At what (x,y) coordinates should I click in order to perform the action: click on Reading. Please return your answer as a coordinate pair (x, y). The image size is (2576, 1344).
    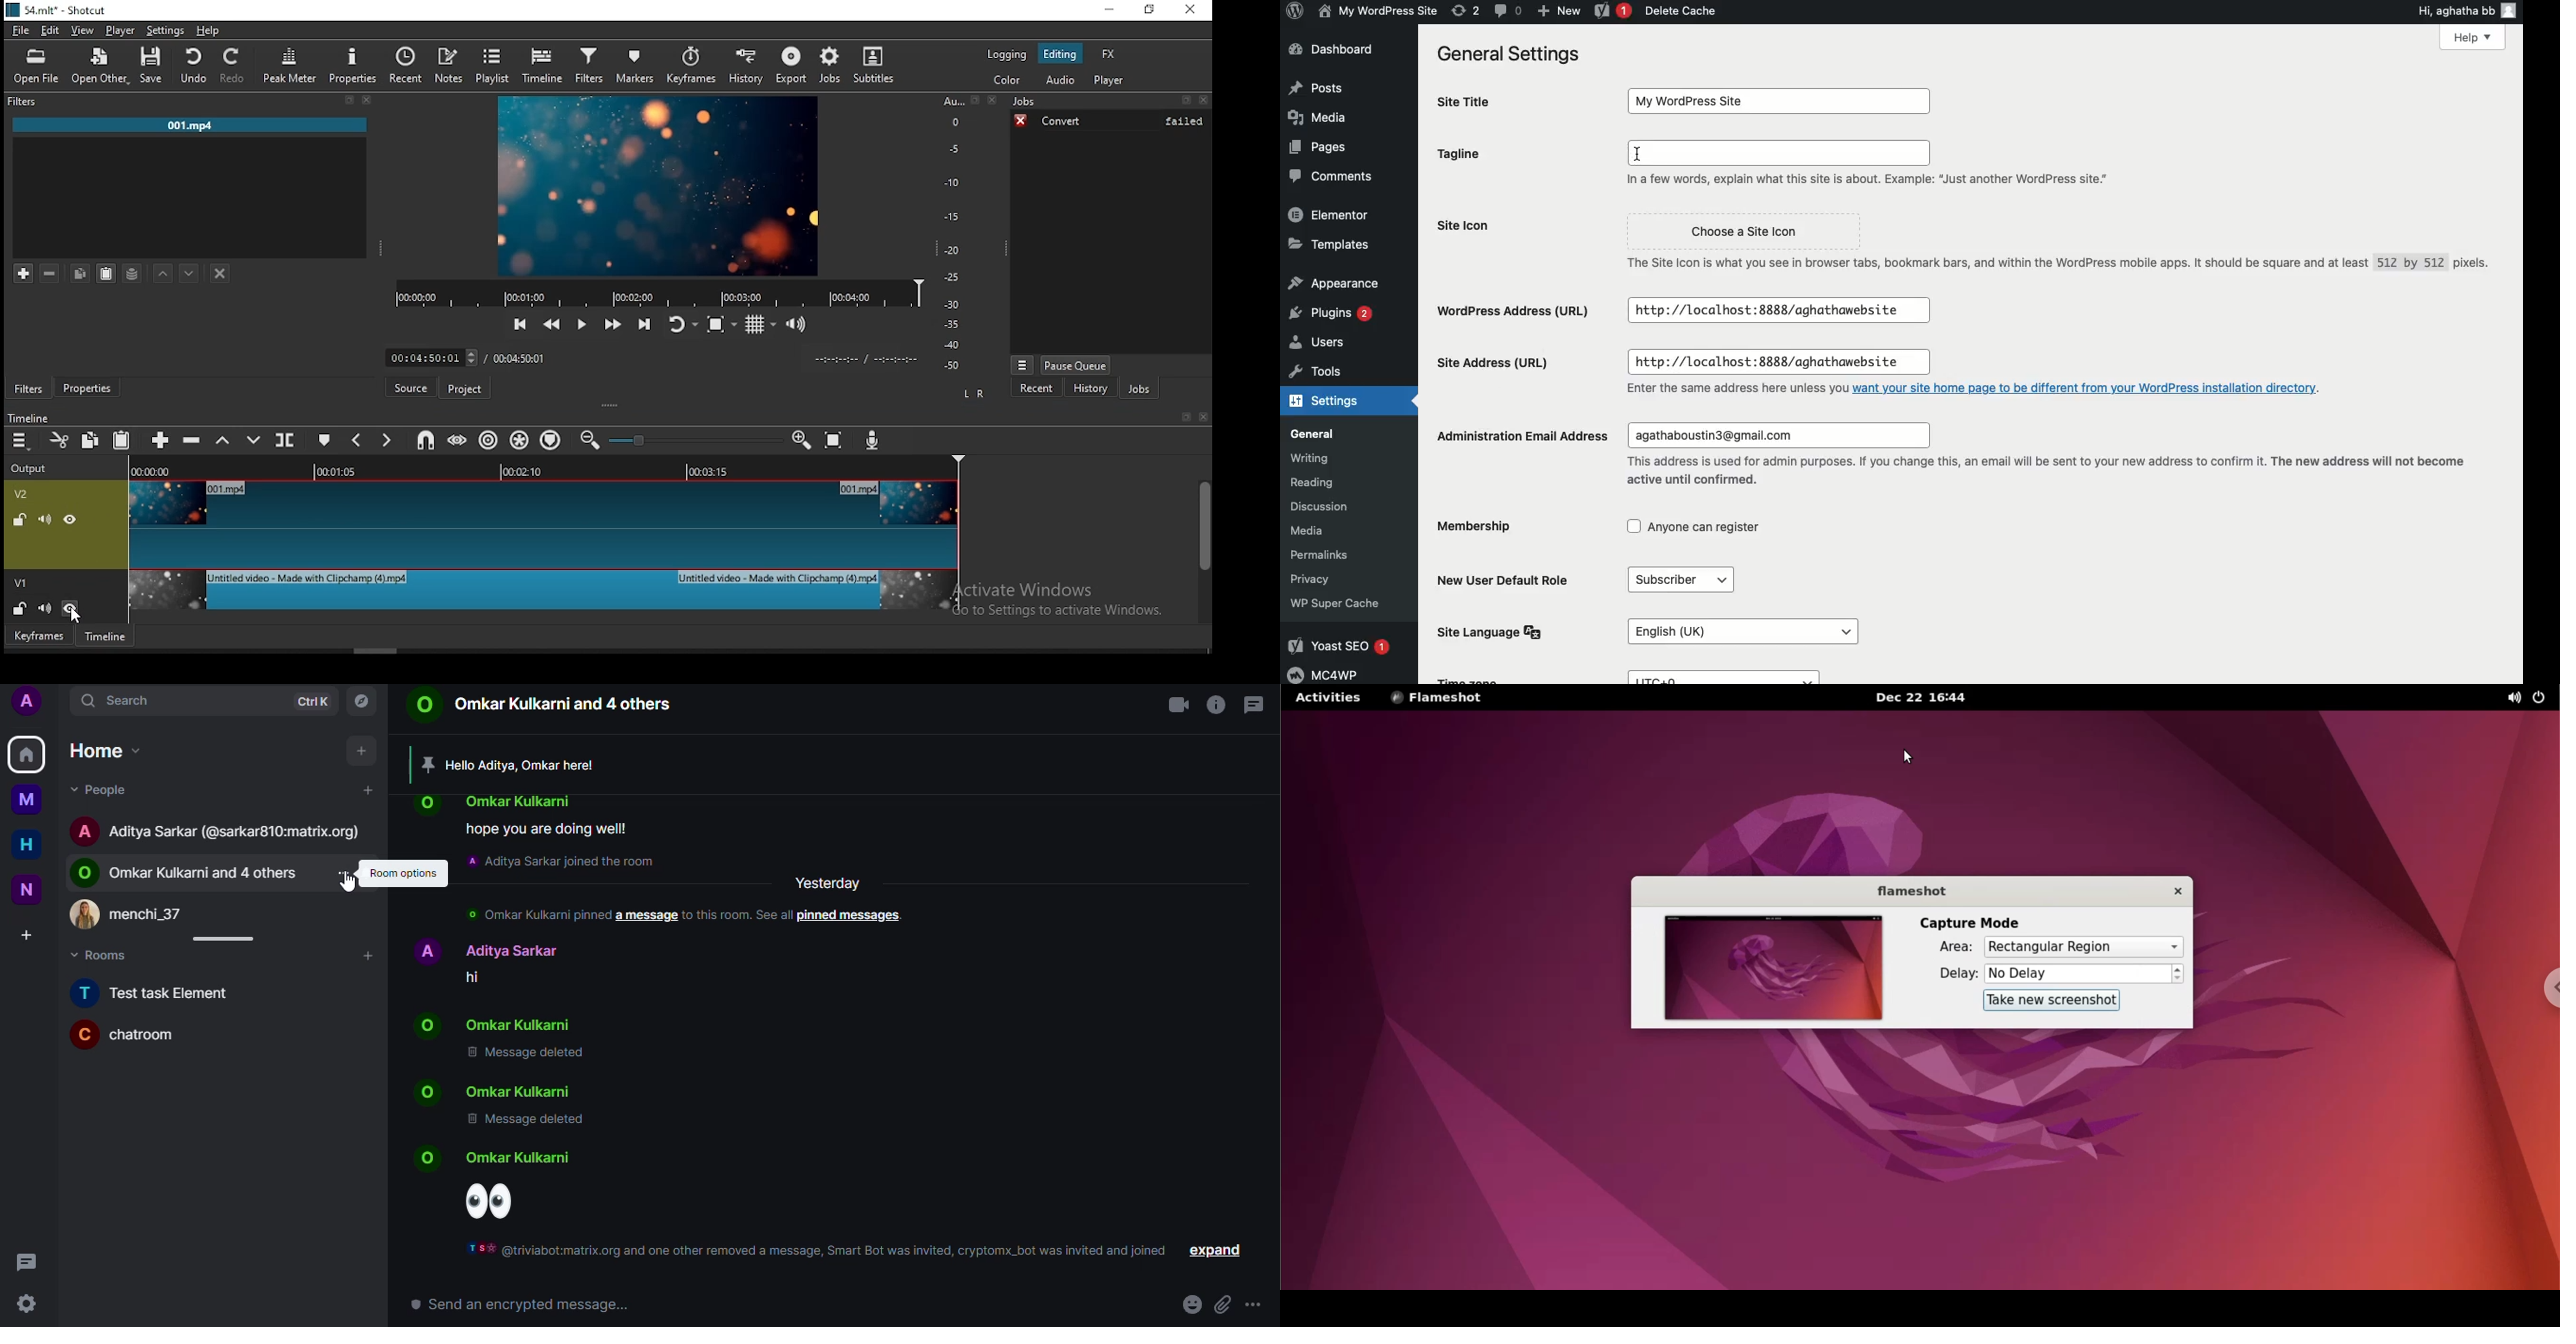
    Looking at the image, I should click on (1322, 480).